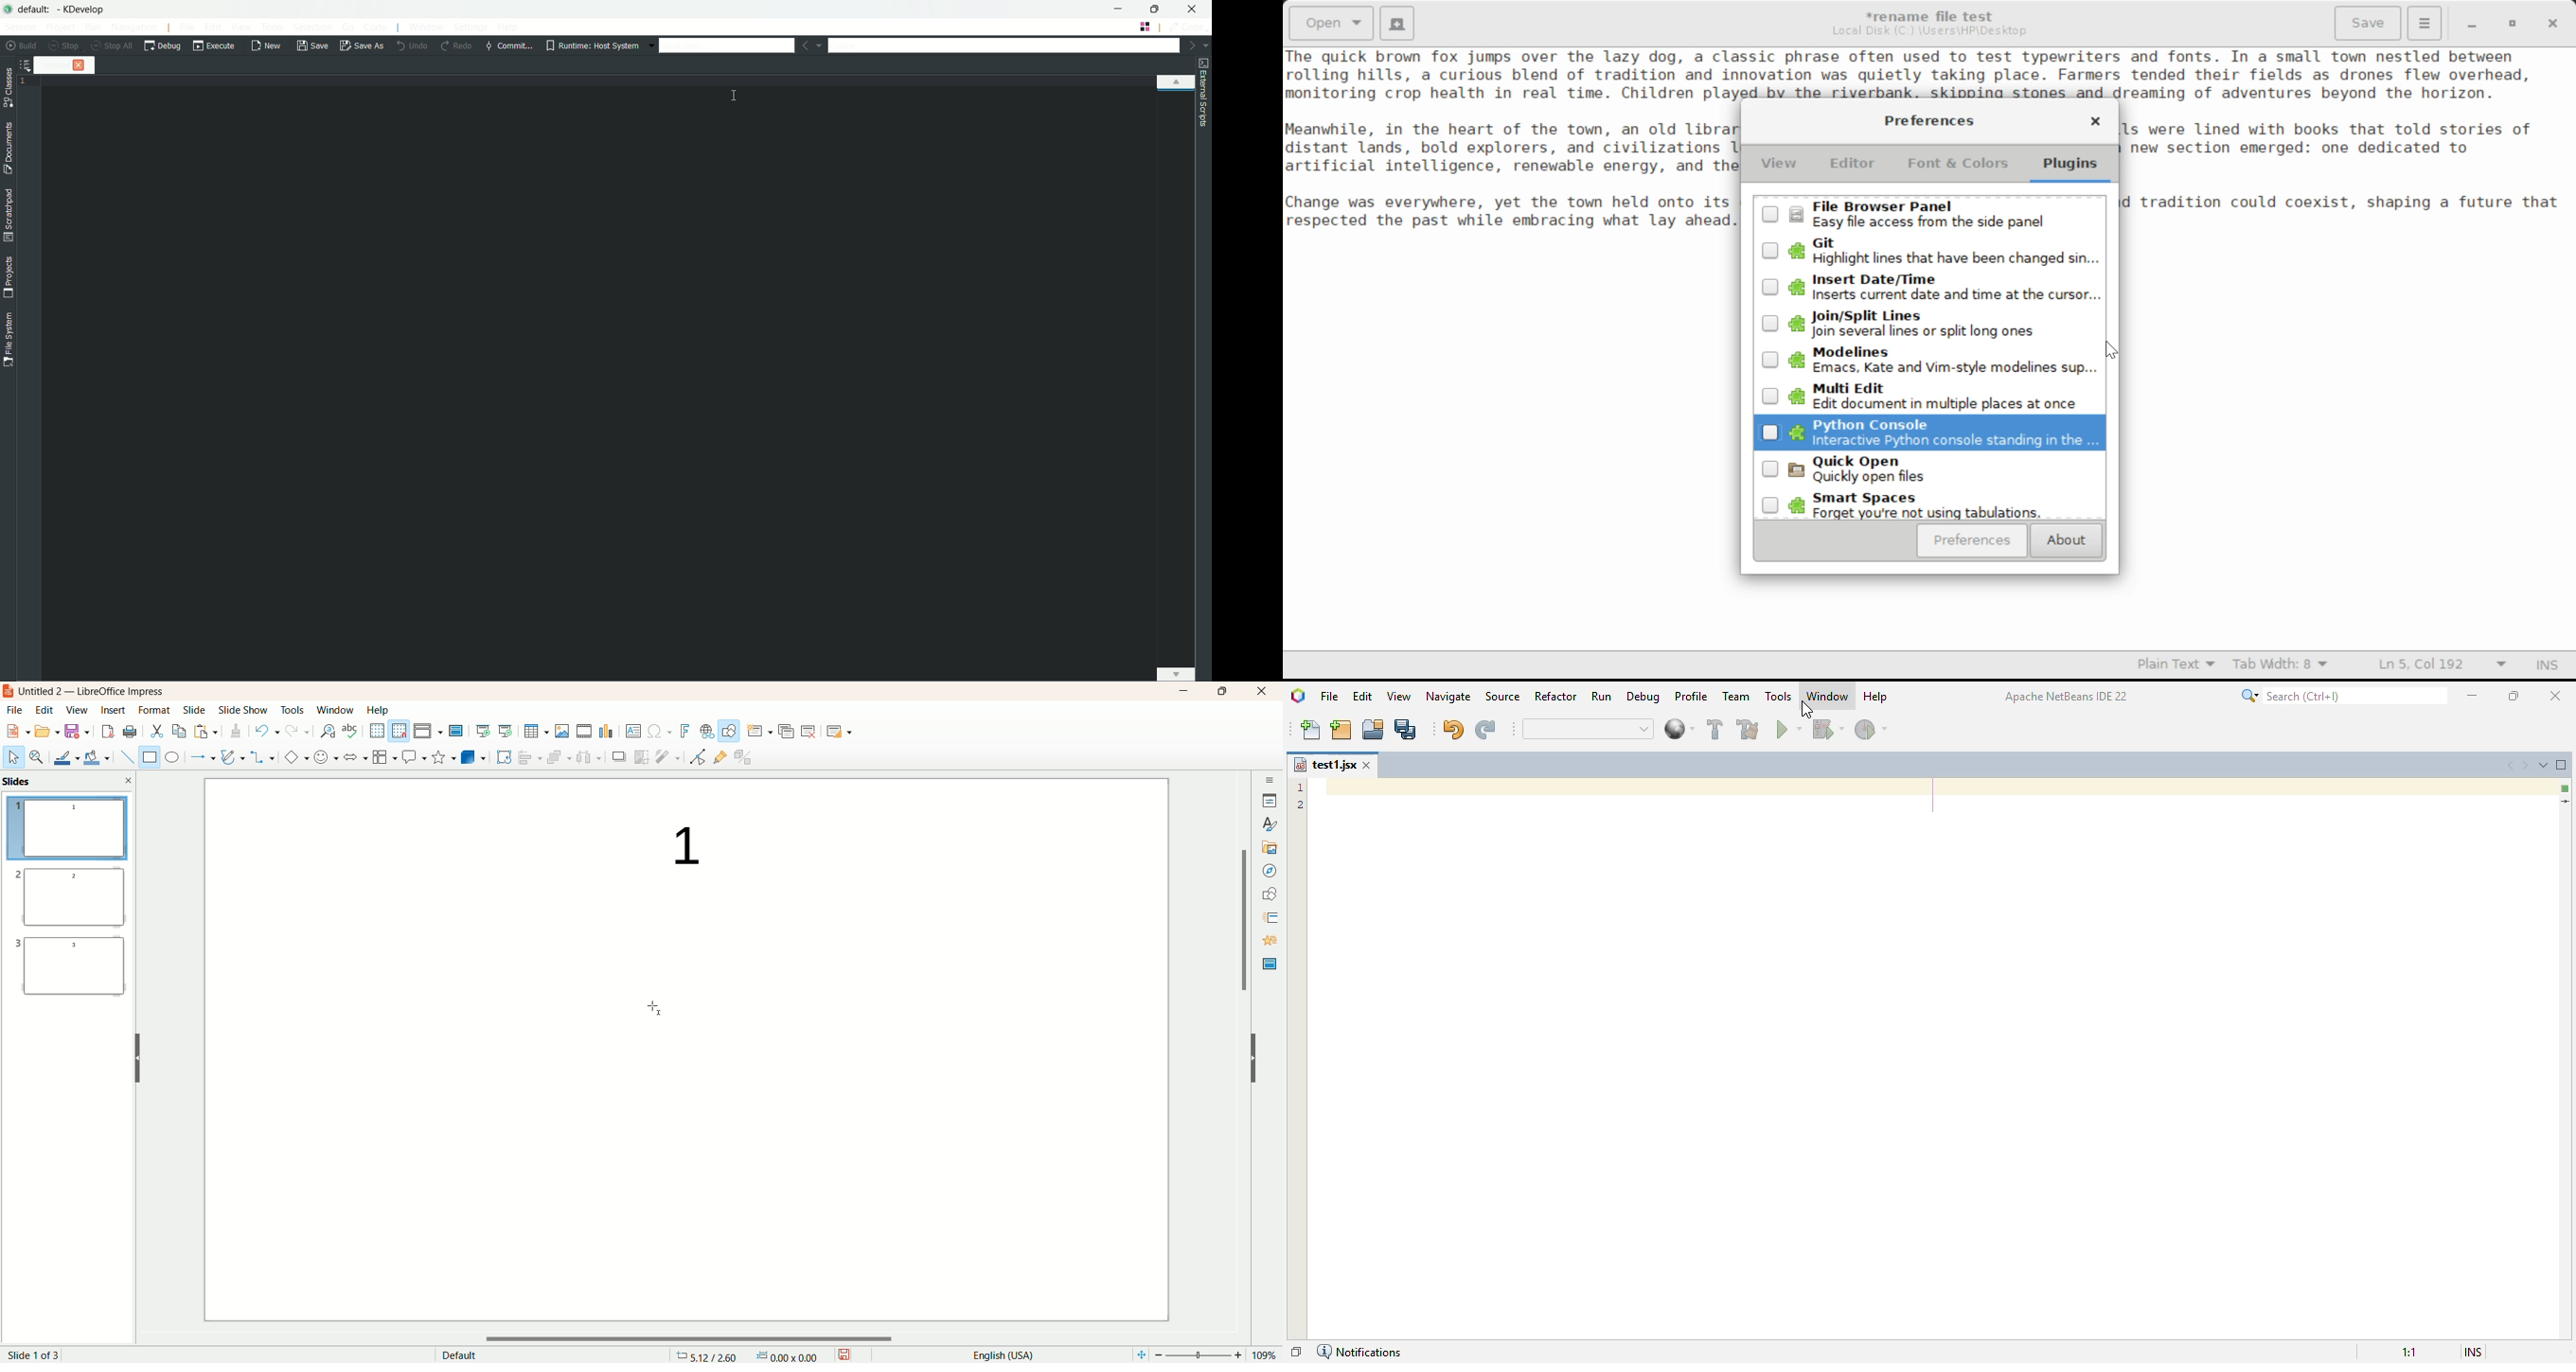 This screenshot has height=1372, width=2576. What do you see at coordinates (1929, 472) in the screenshot?
I see `Unselected Quickly Open Plugin` at bounding box center [1929, 472].